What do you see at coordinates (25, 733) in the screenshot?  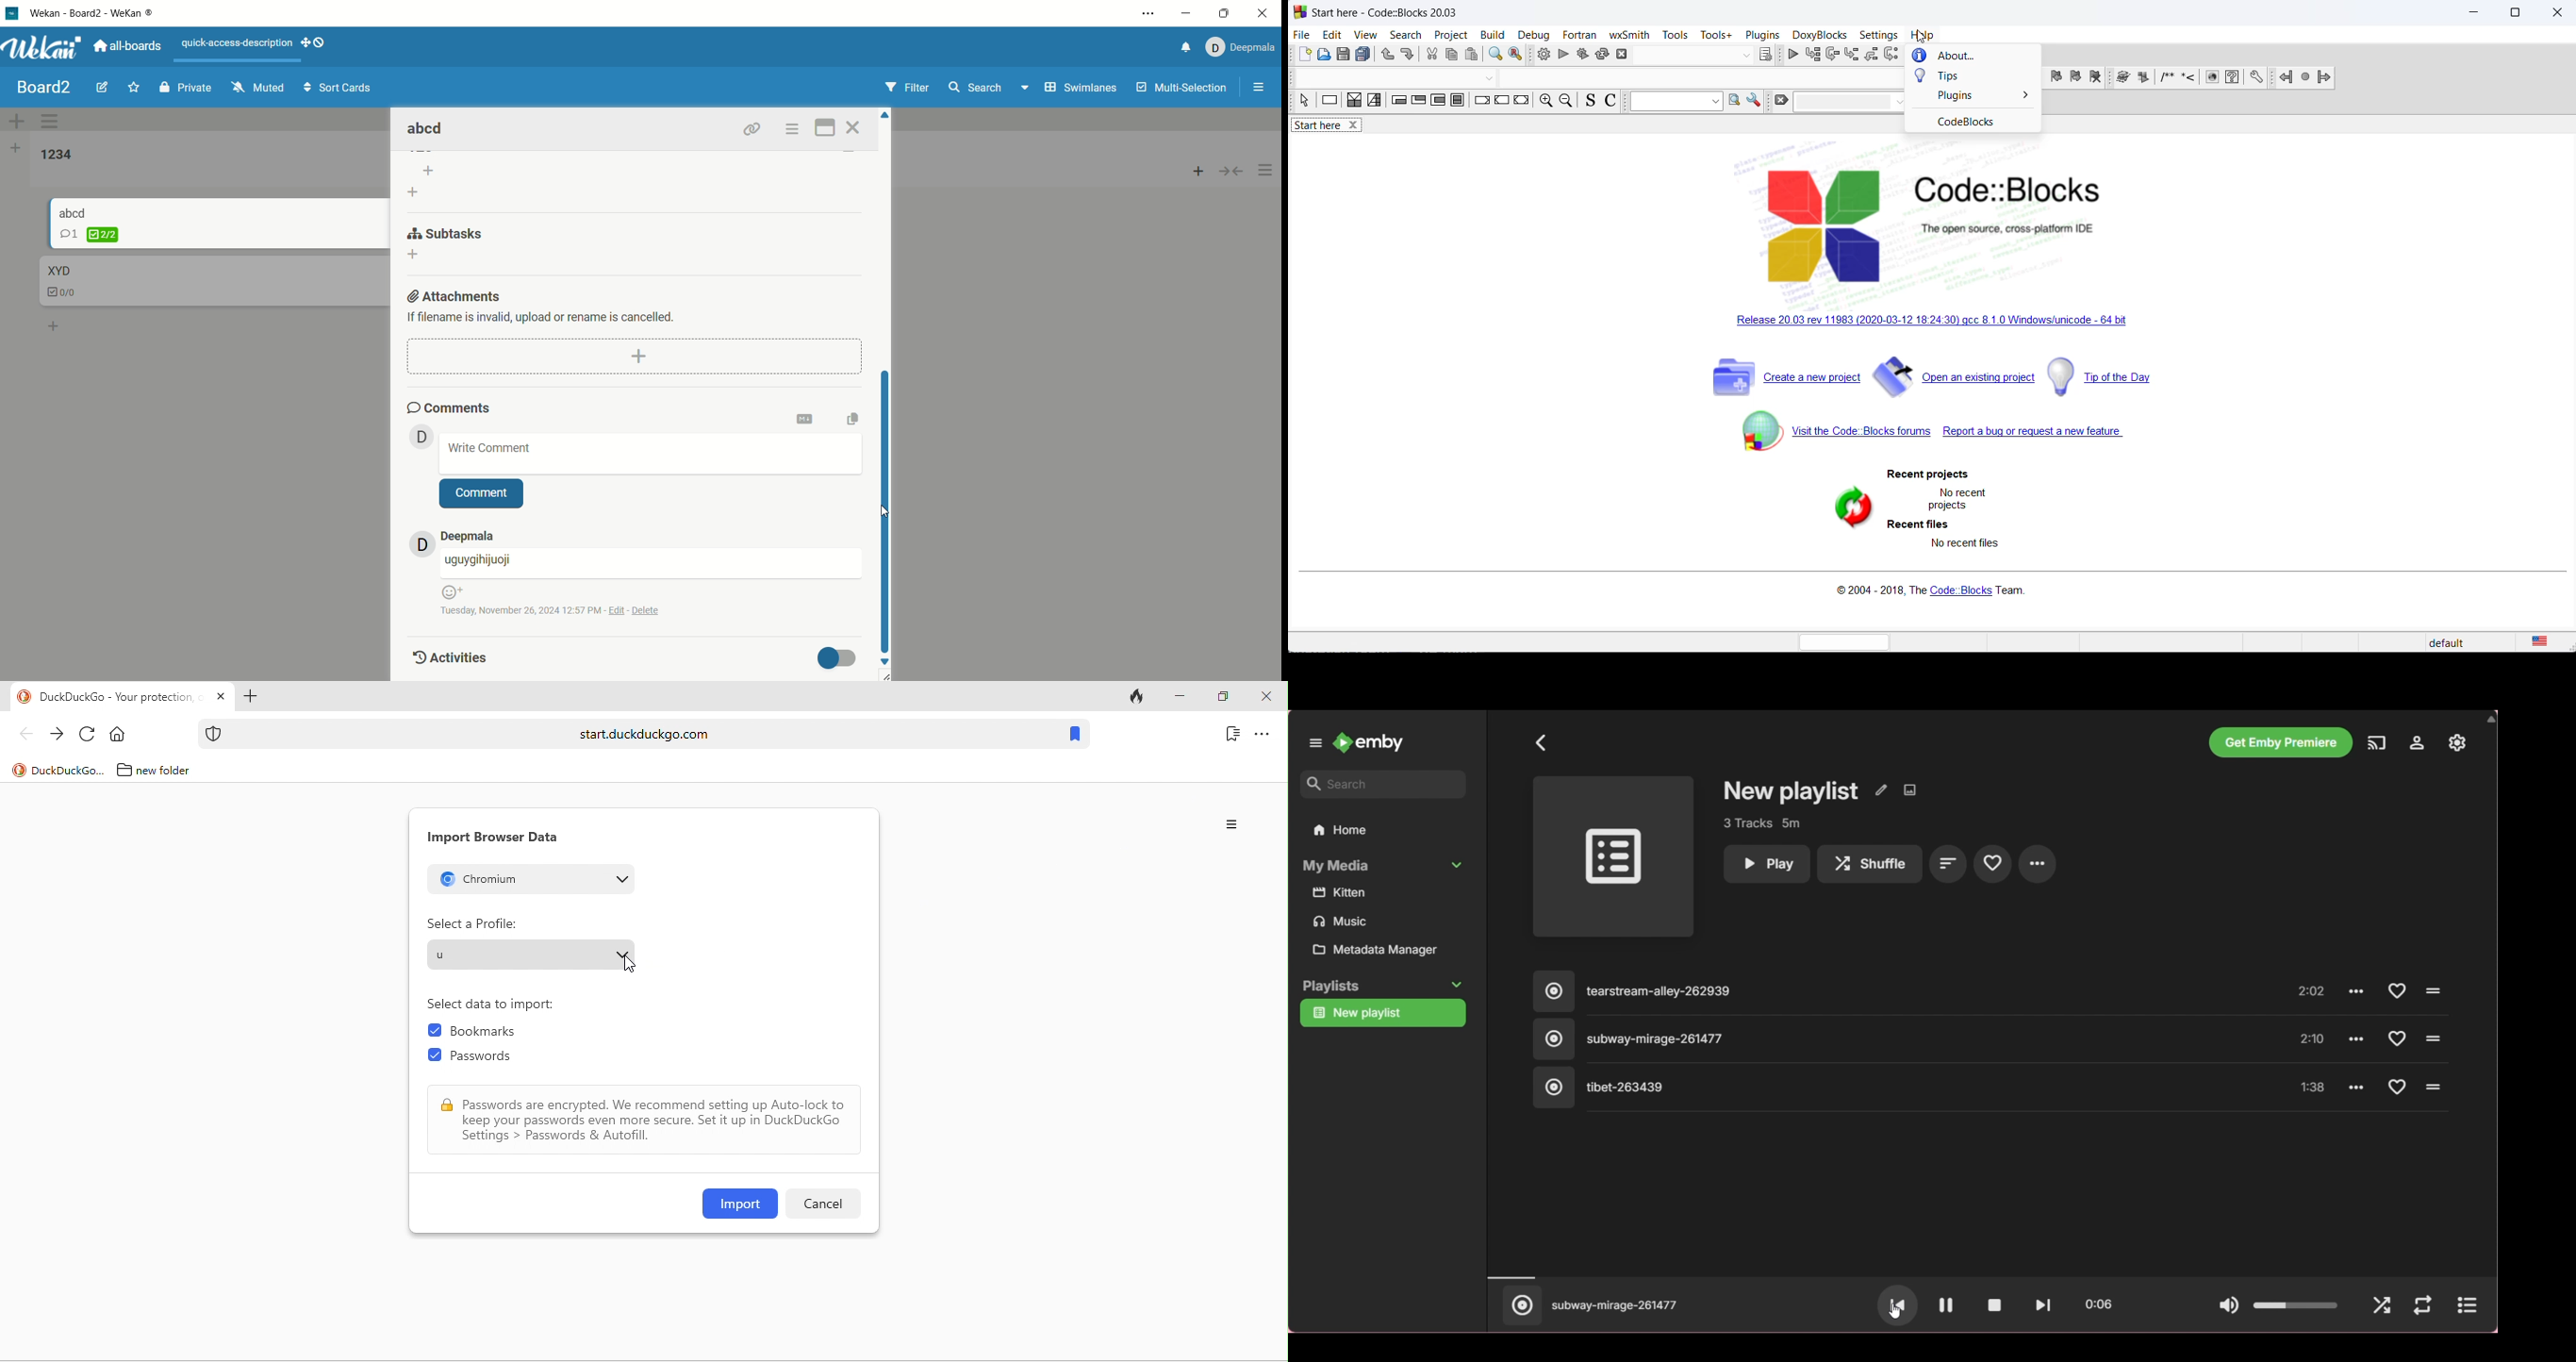 I see `back` at bounding box center [25, 733].